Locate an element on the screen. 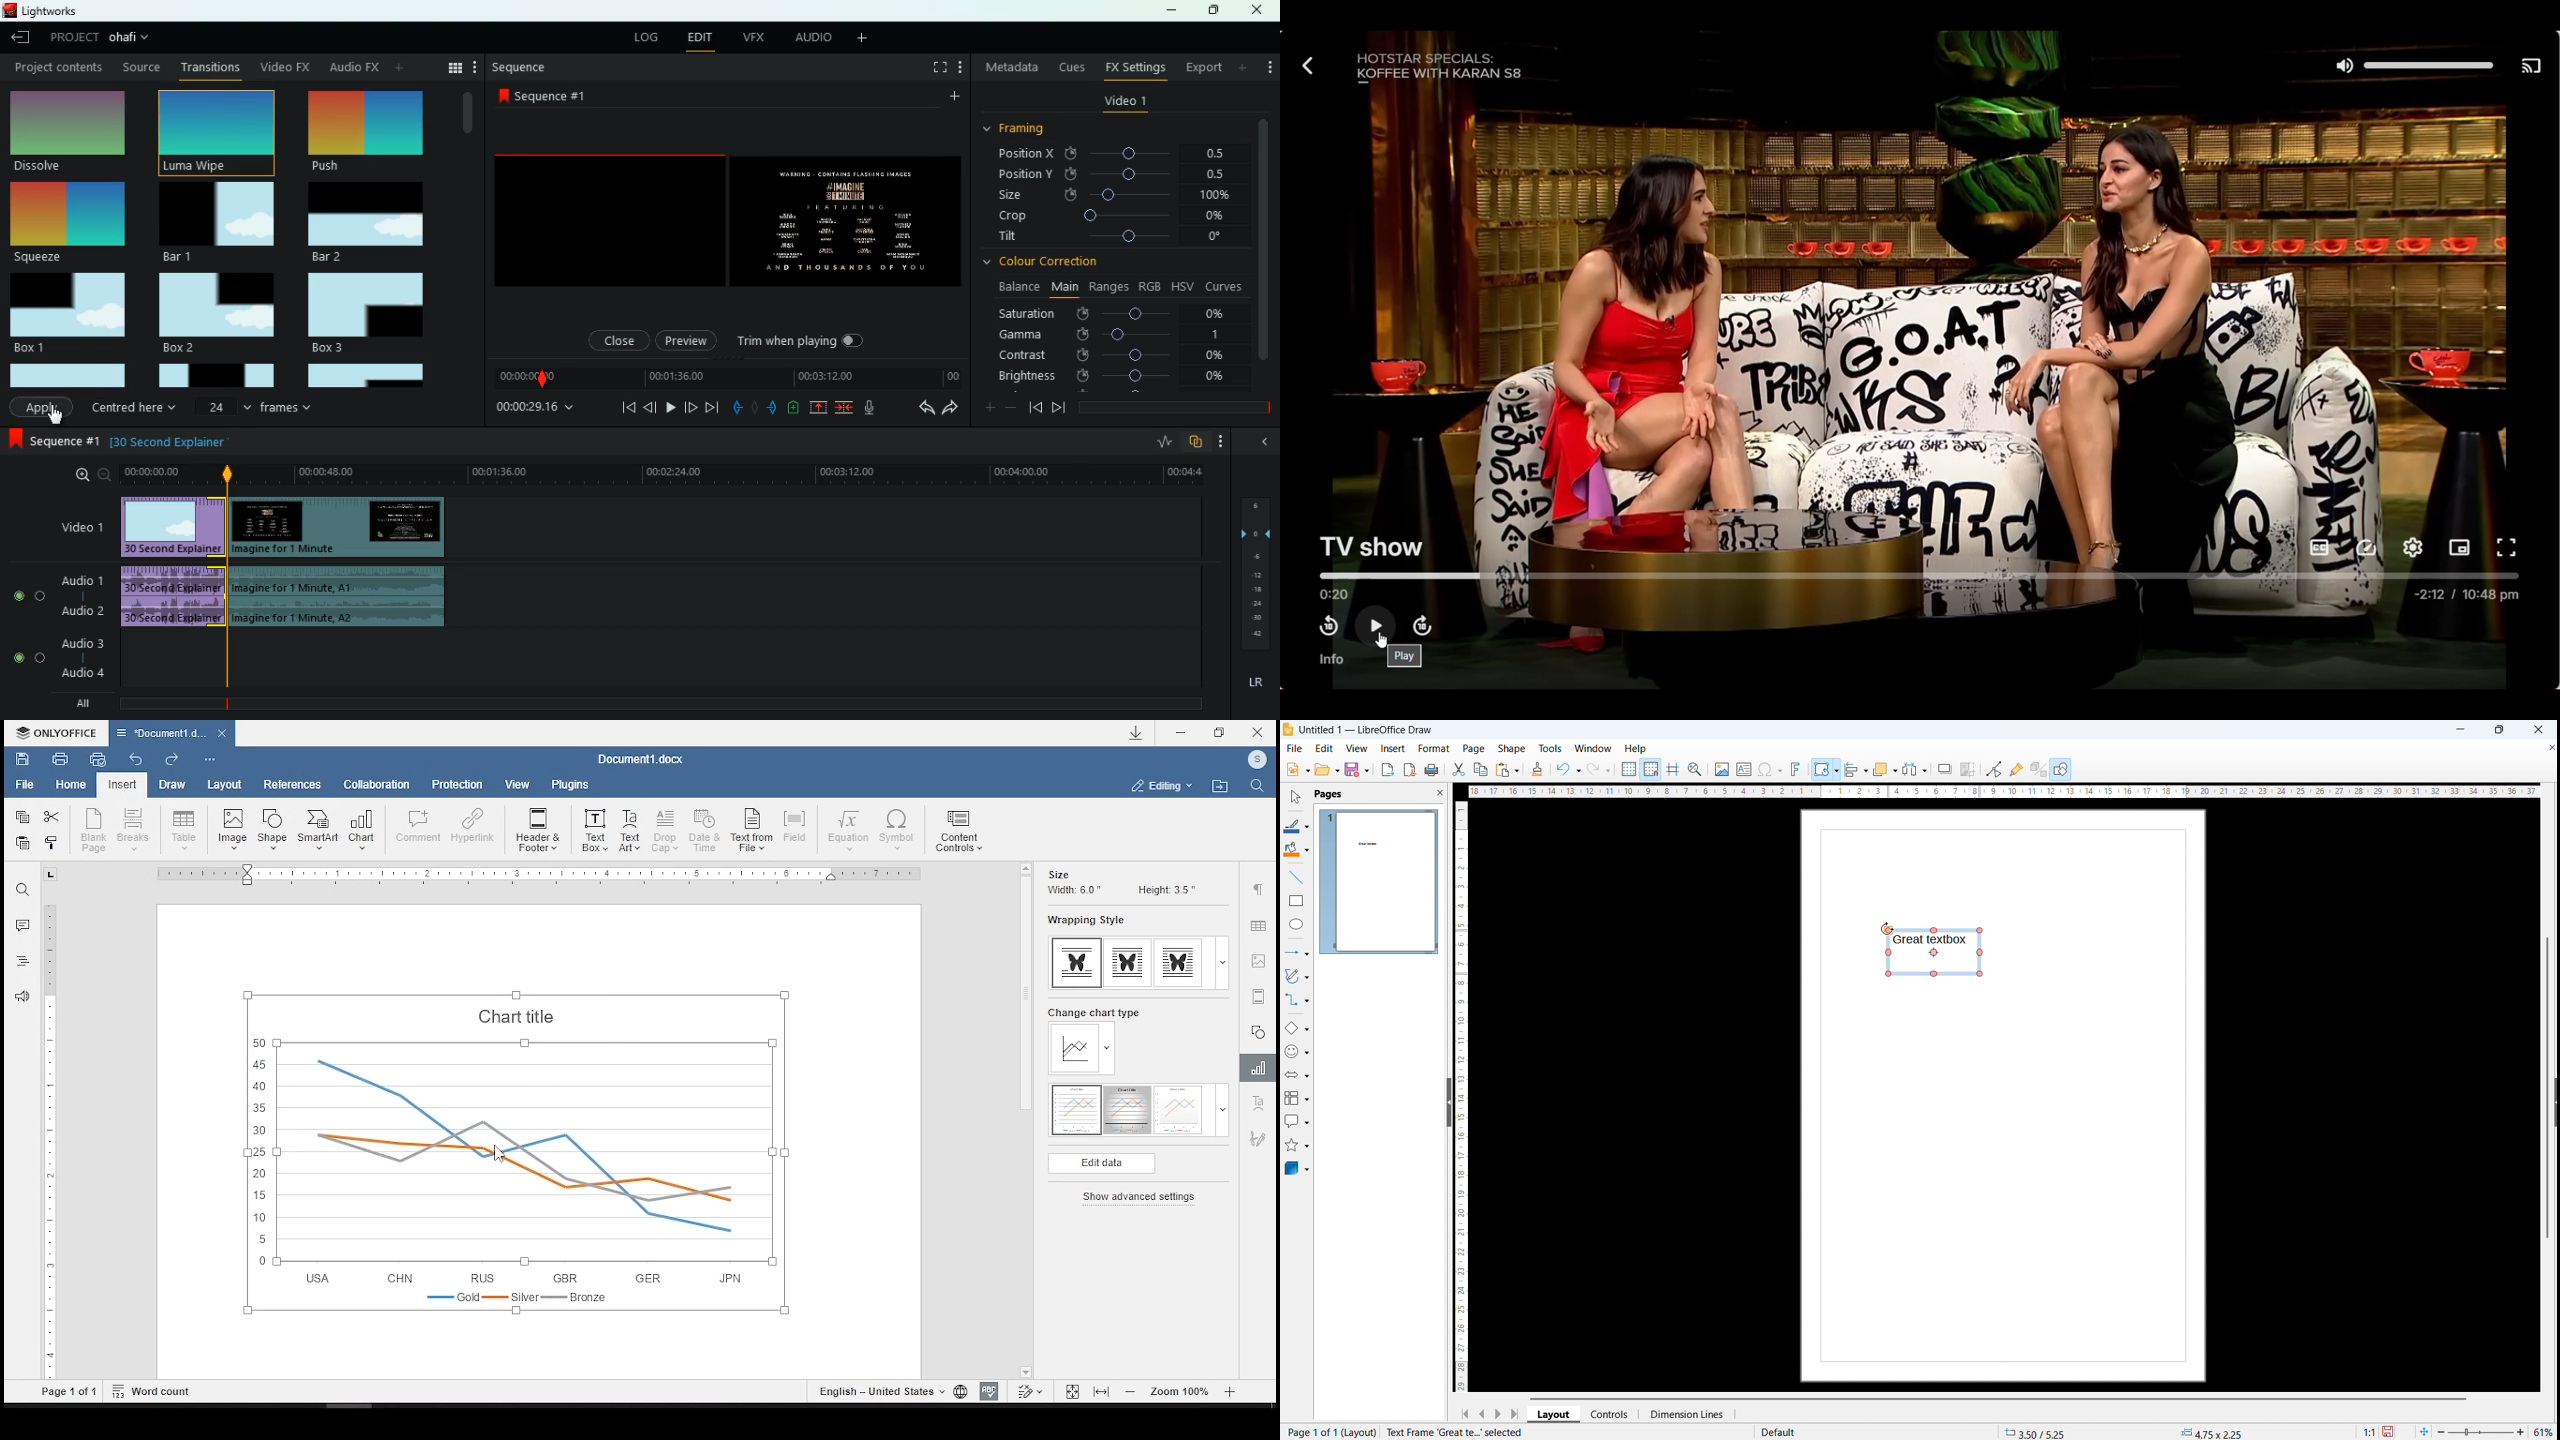 The image size is (2576, 1456). more is located at coordinates (400, 67).